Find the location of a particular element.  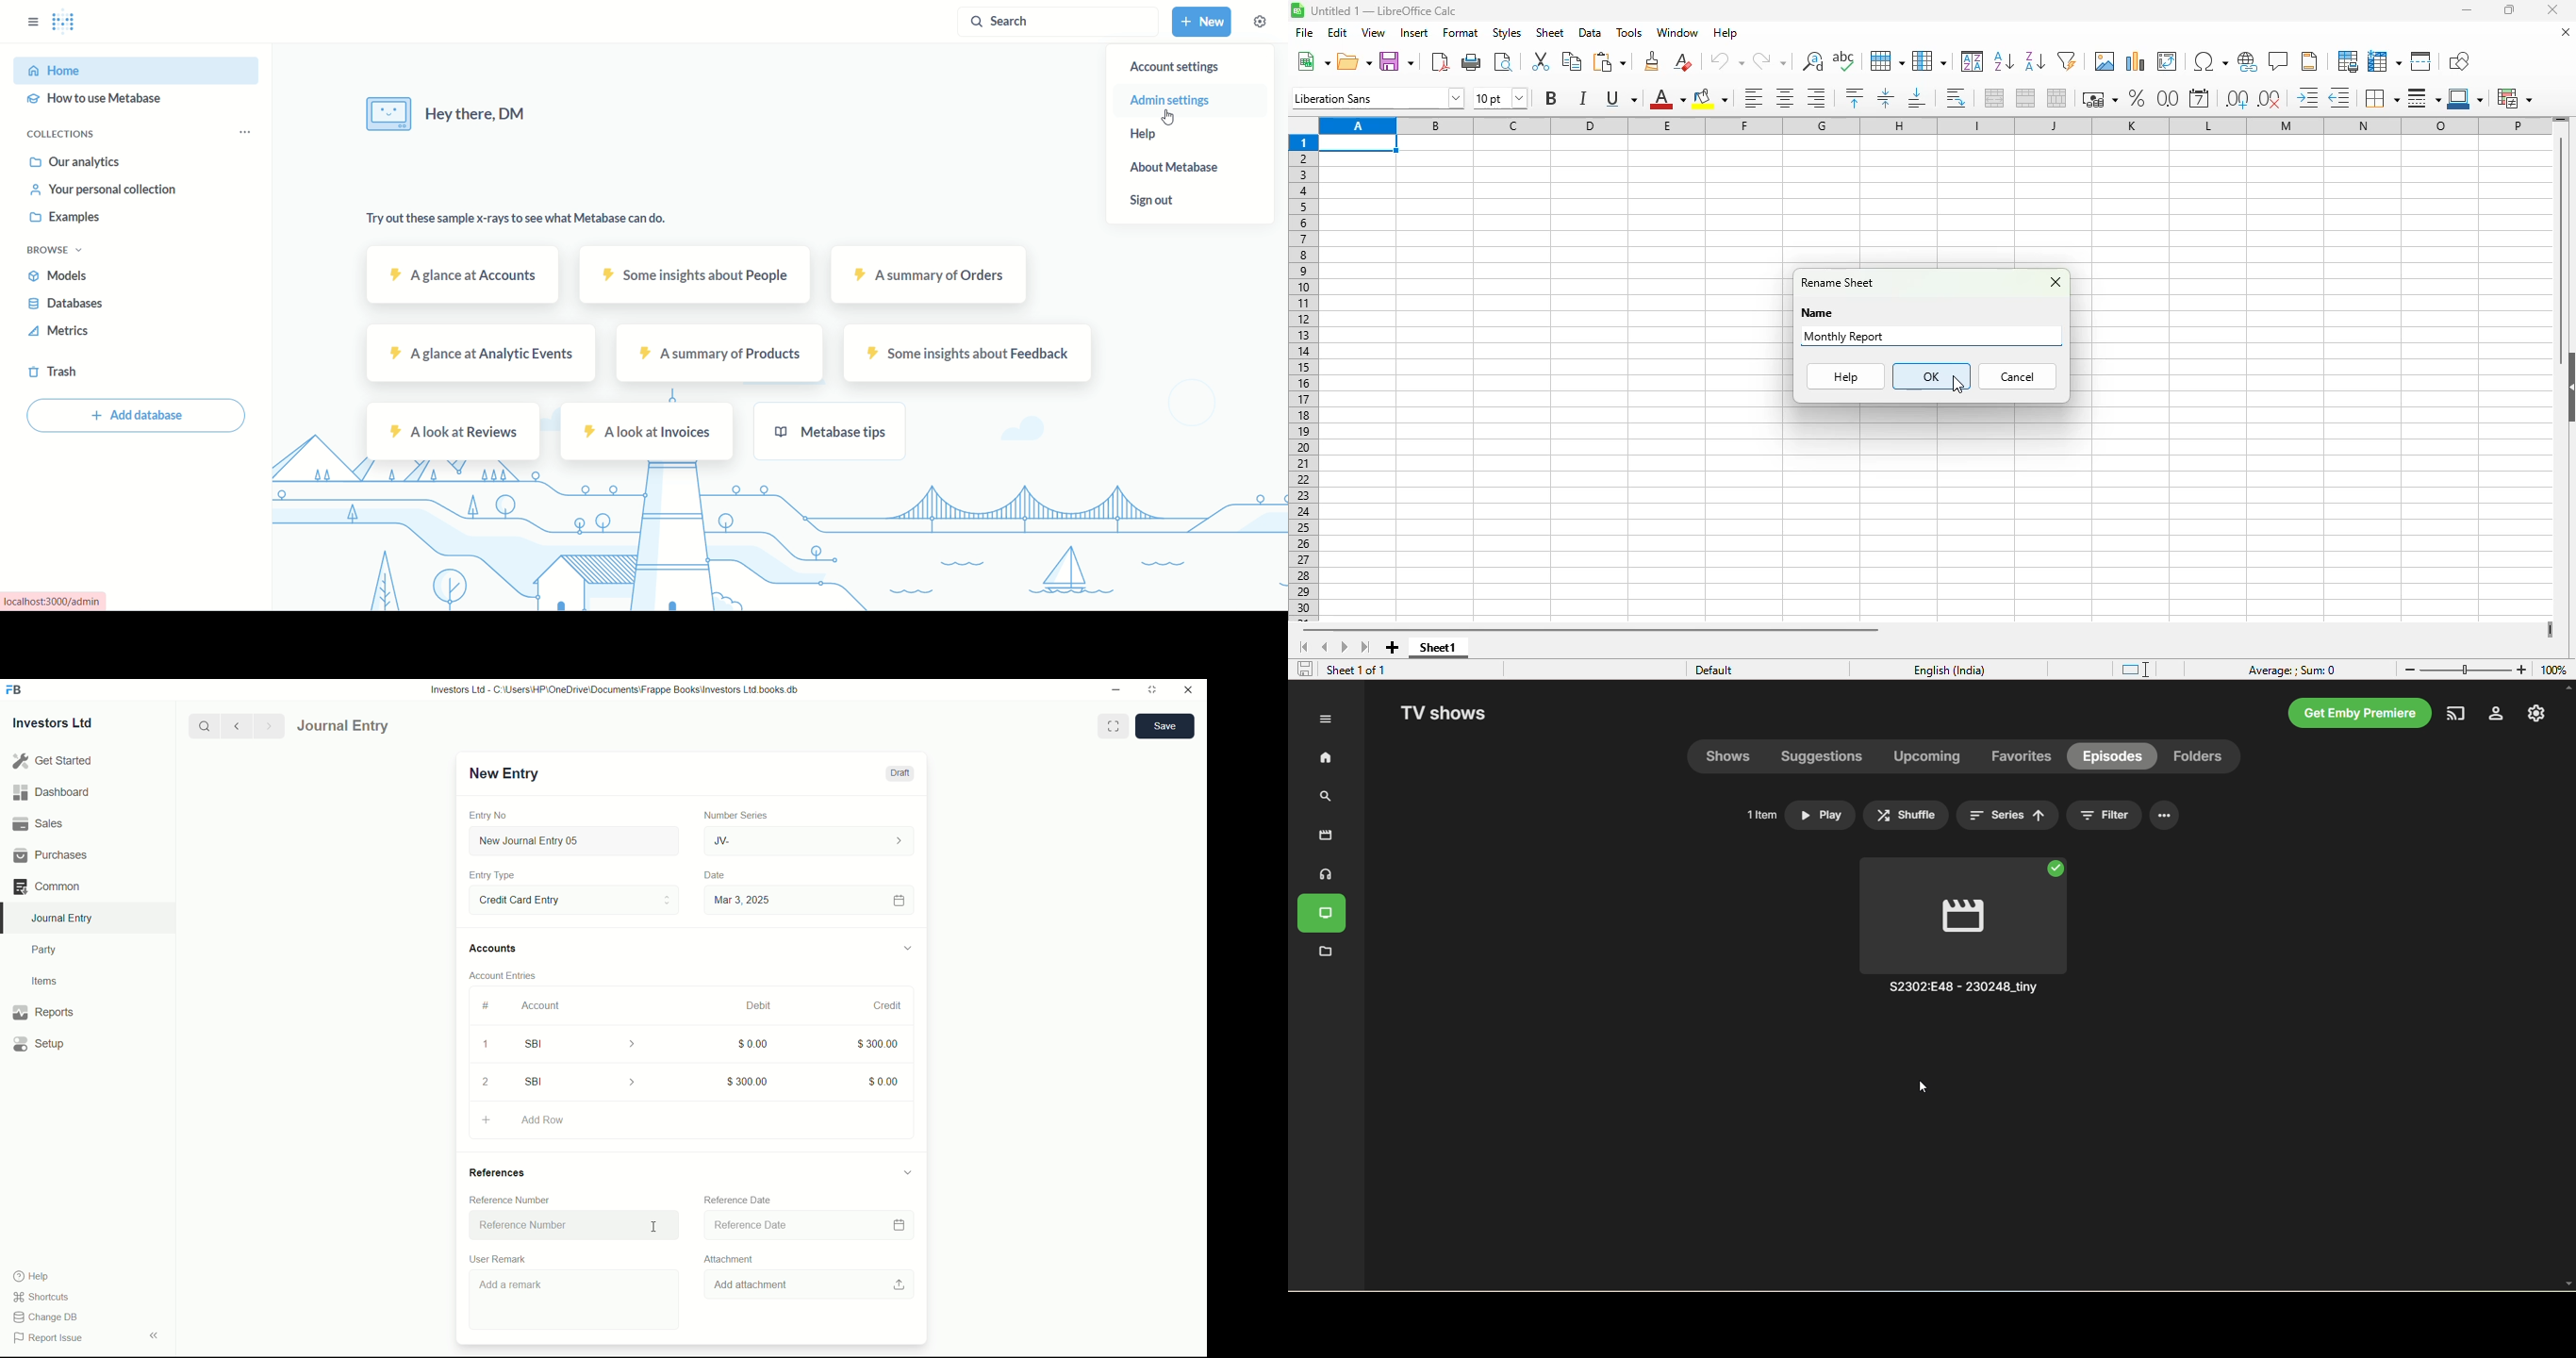

Entry No is located at coordinates (490, 814).